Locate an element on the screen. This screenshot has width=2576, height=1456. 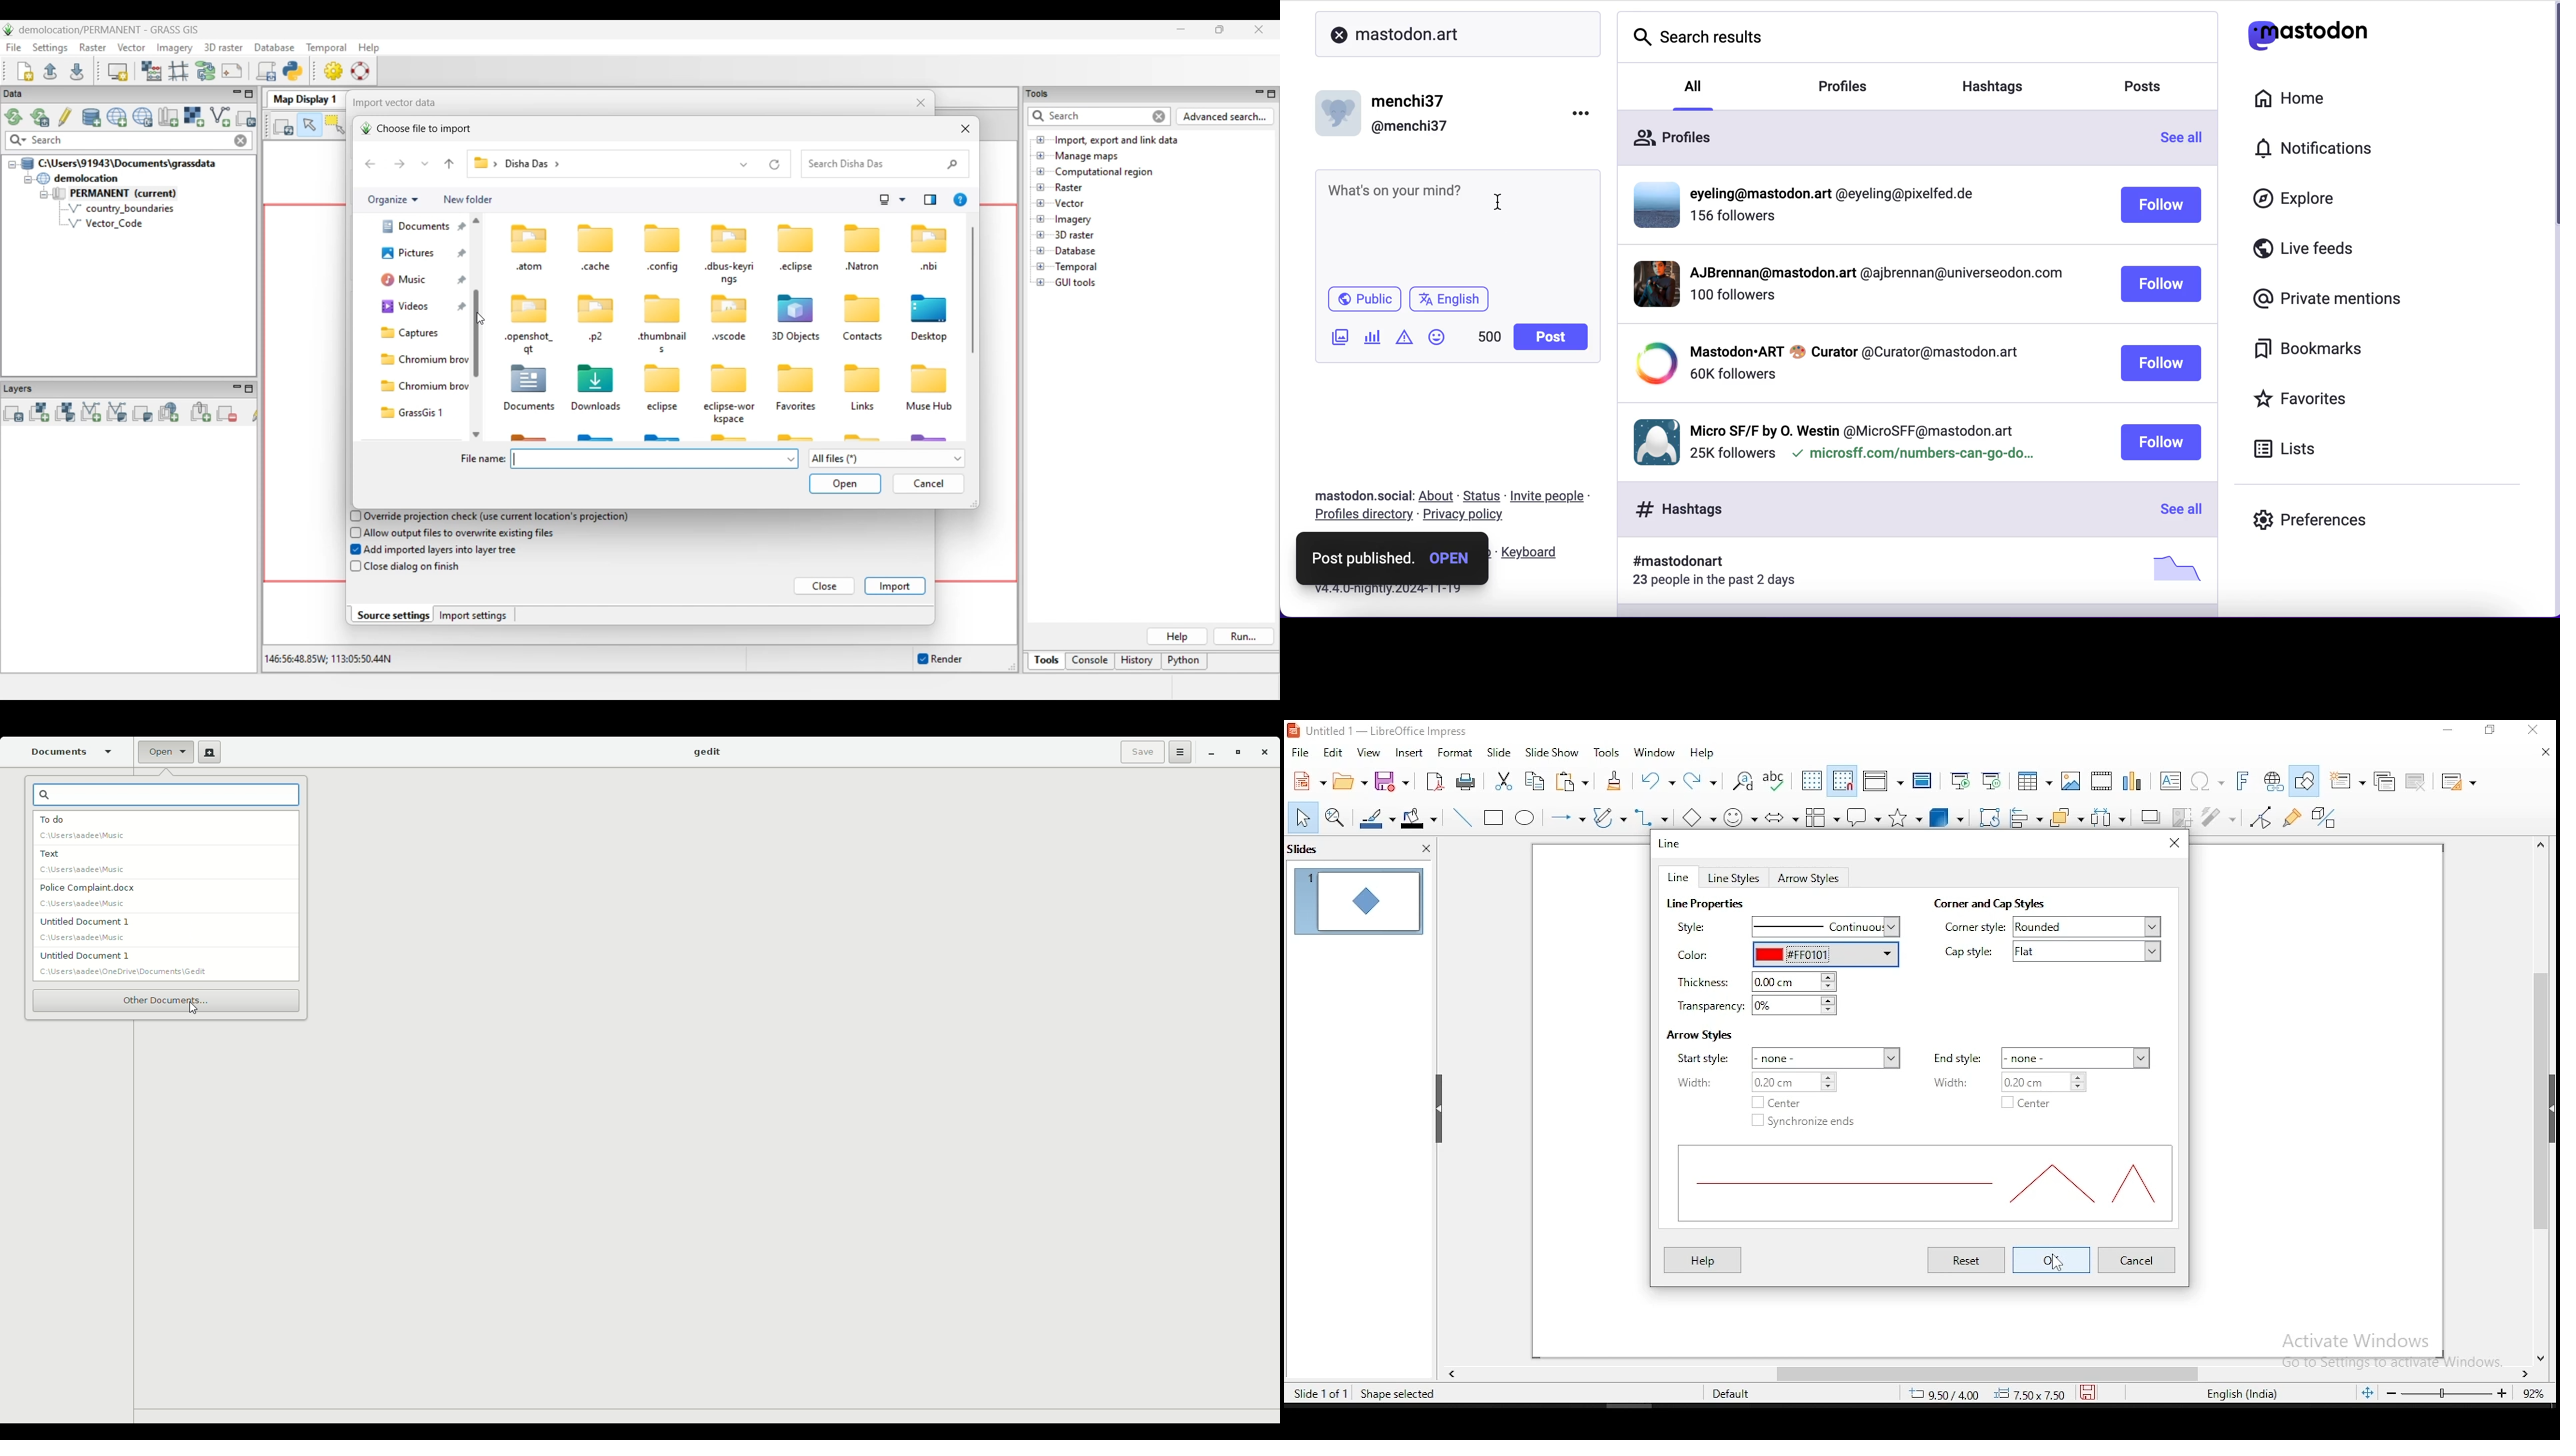
print is located at coordinates (1467, 780).